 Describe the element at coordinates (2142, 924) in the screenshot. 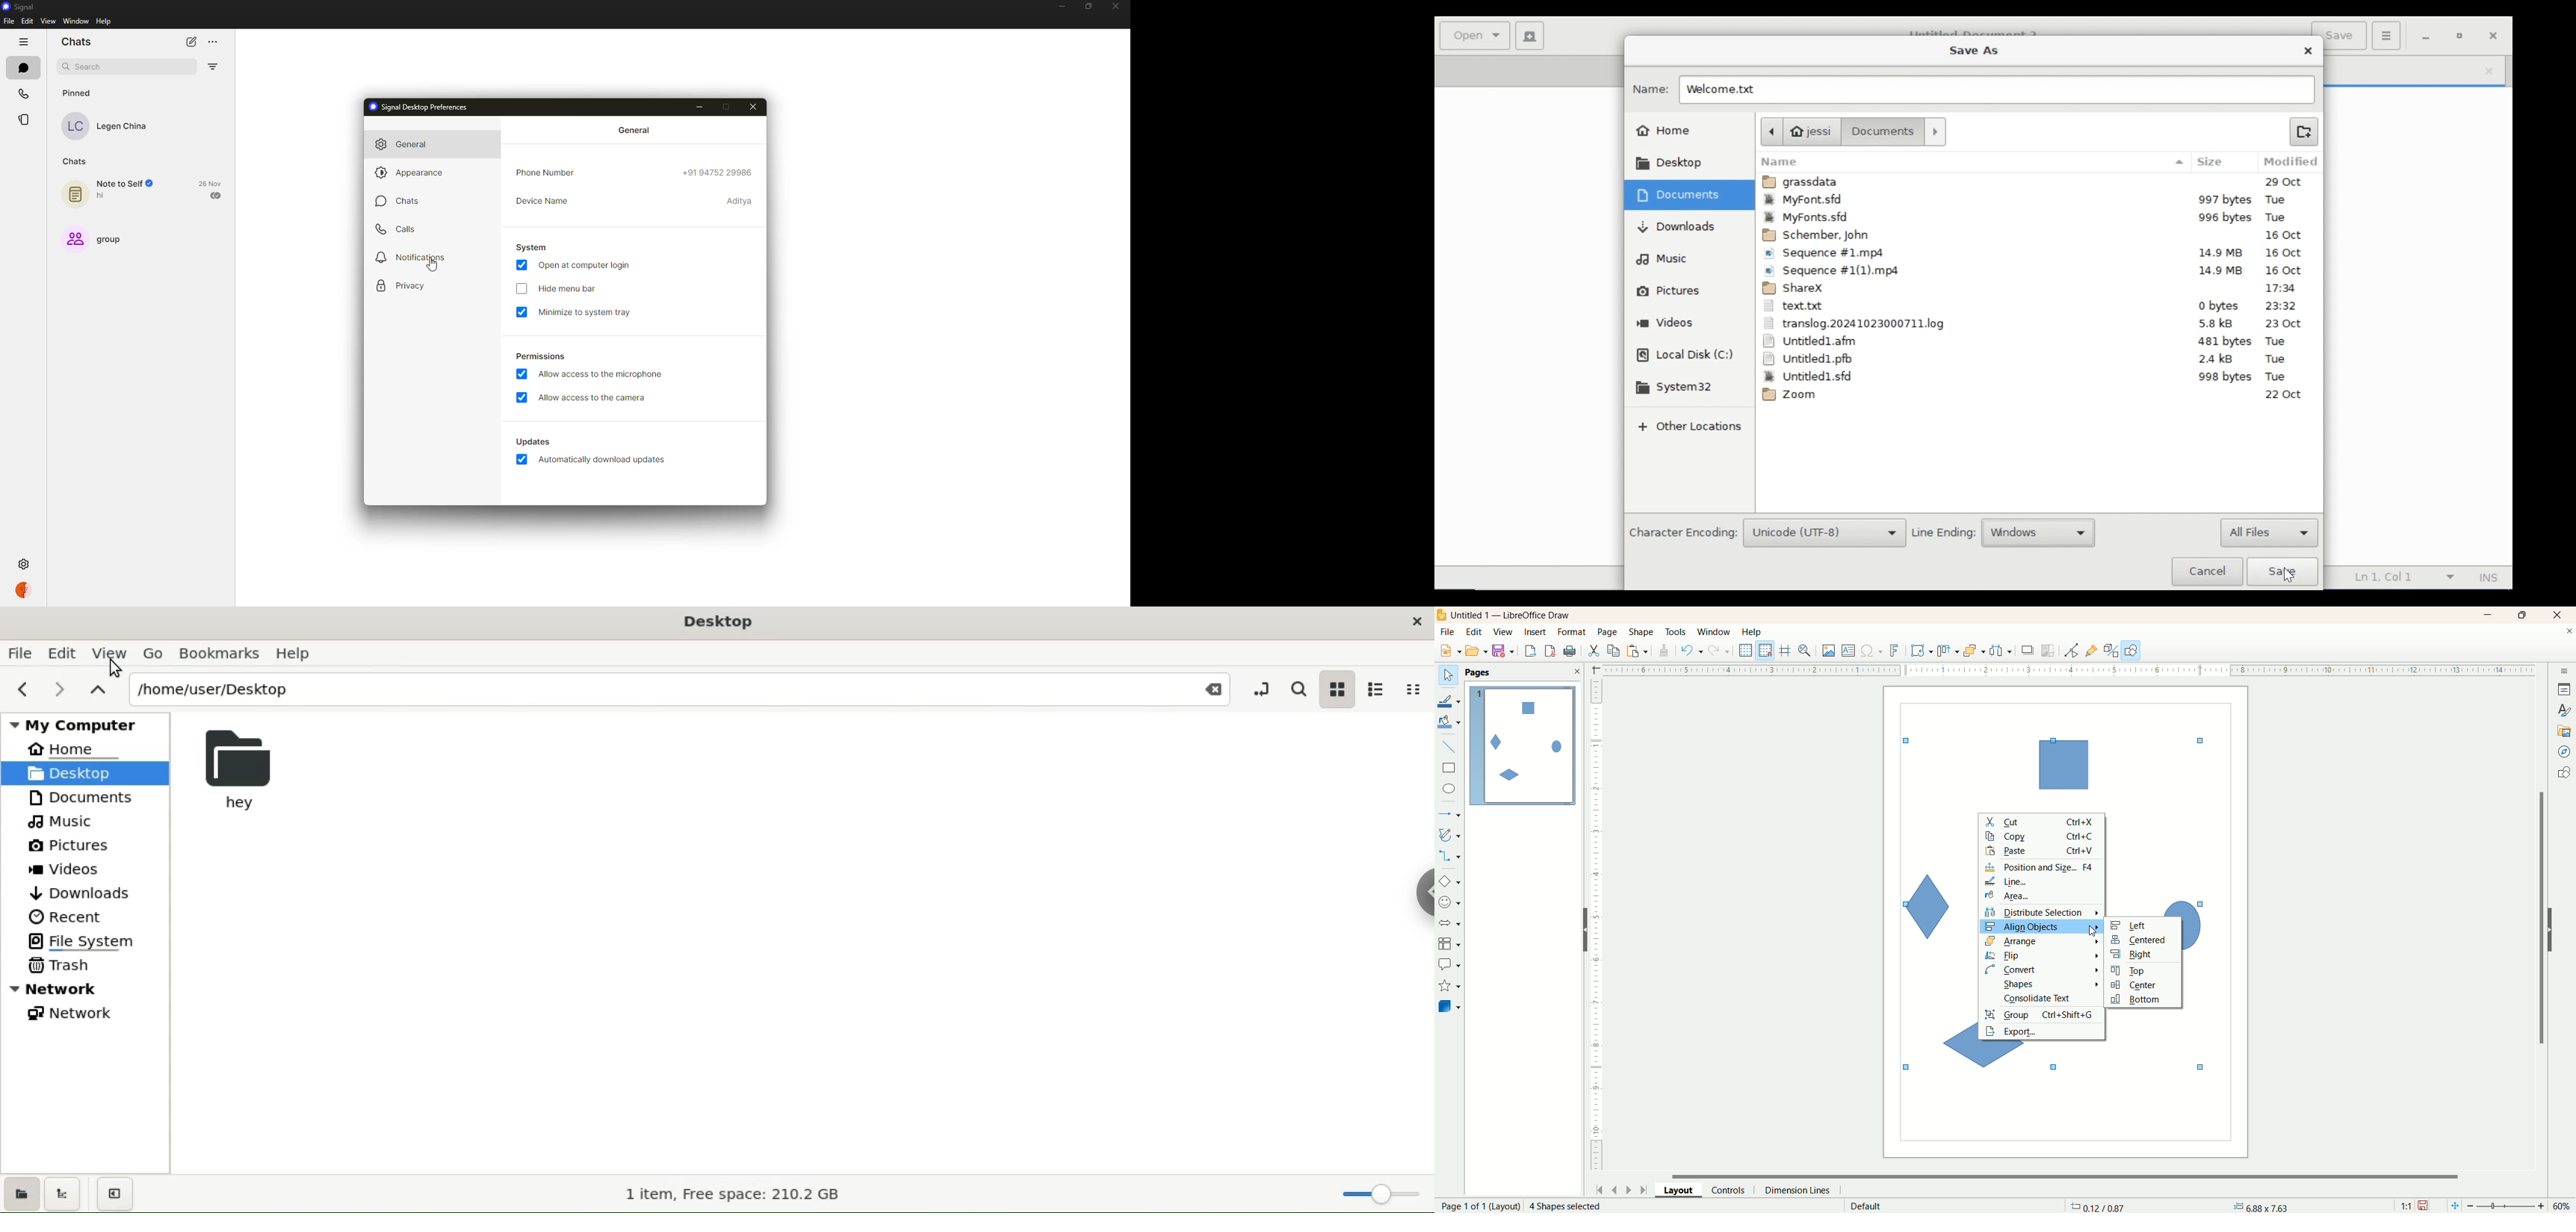

I see `left` at that location.